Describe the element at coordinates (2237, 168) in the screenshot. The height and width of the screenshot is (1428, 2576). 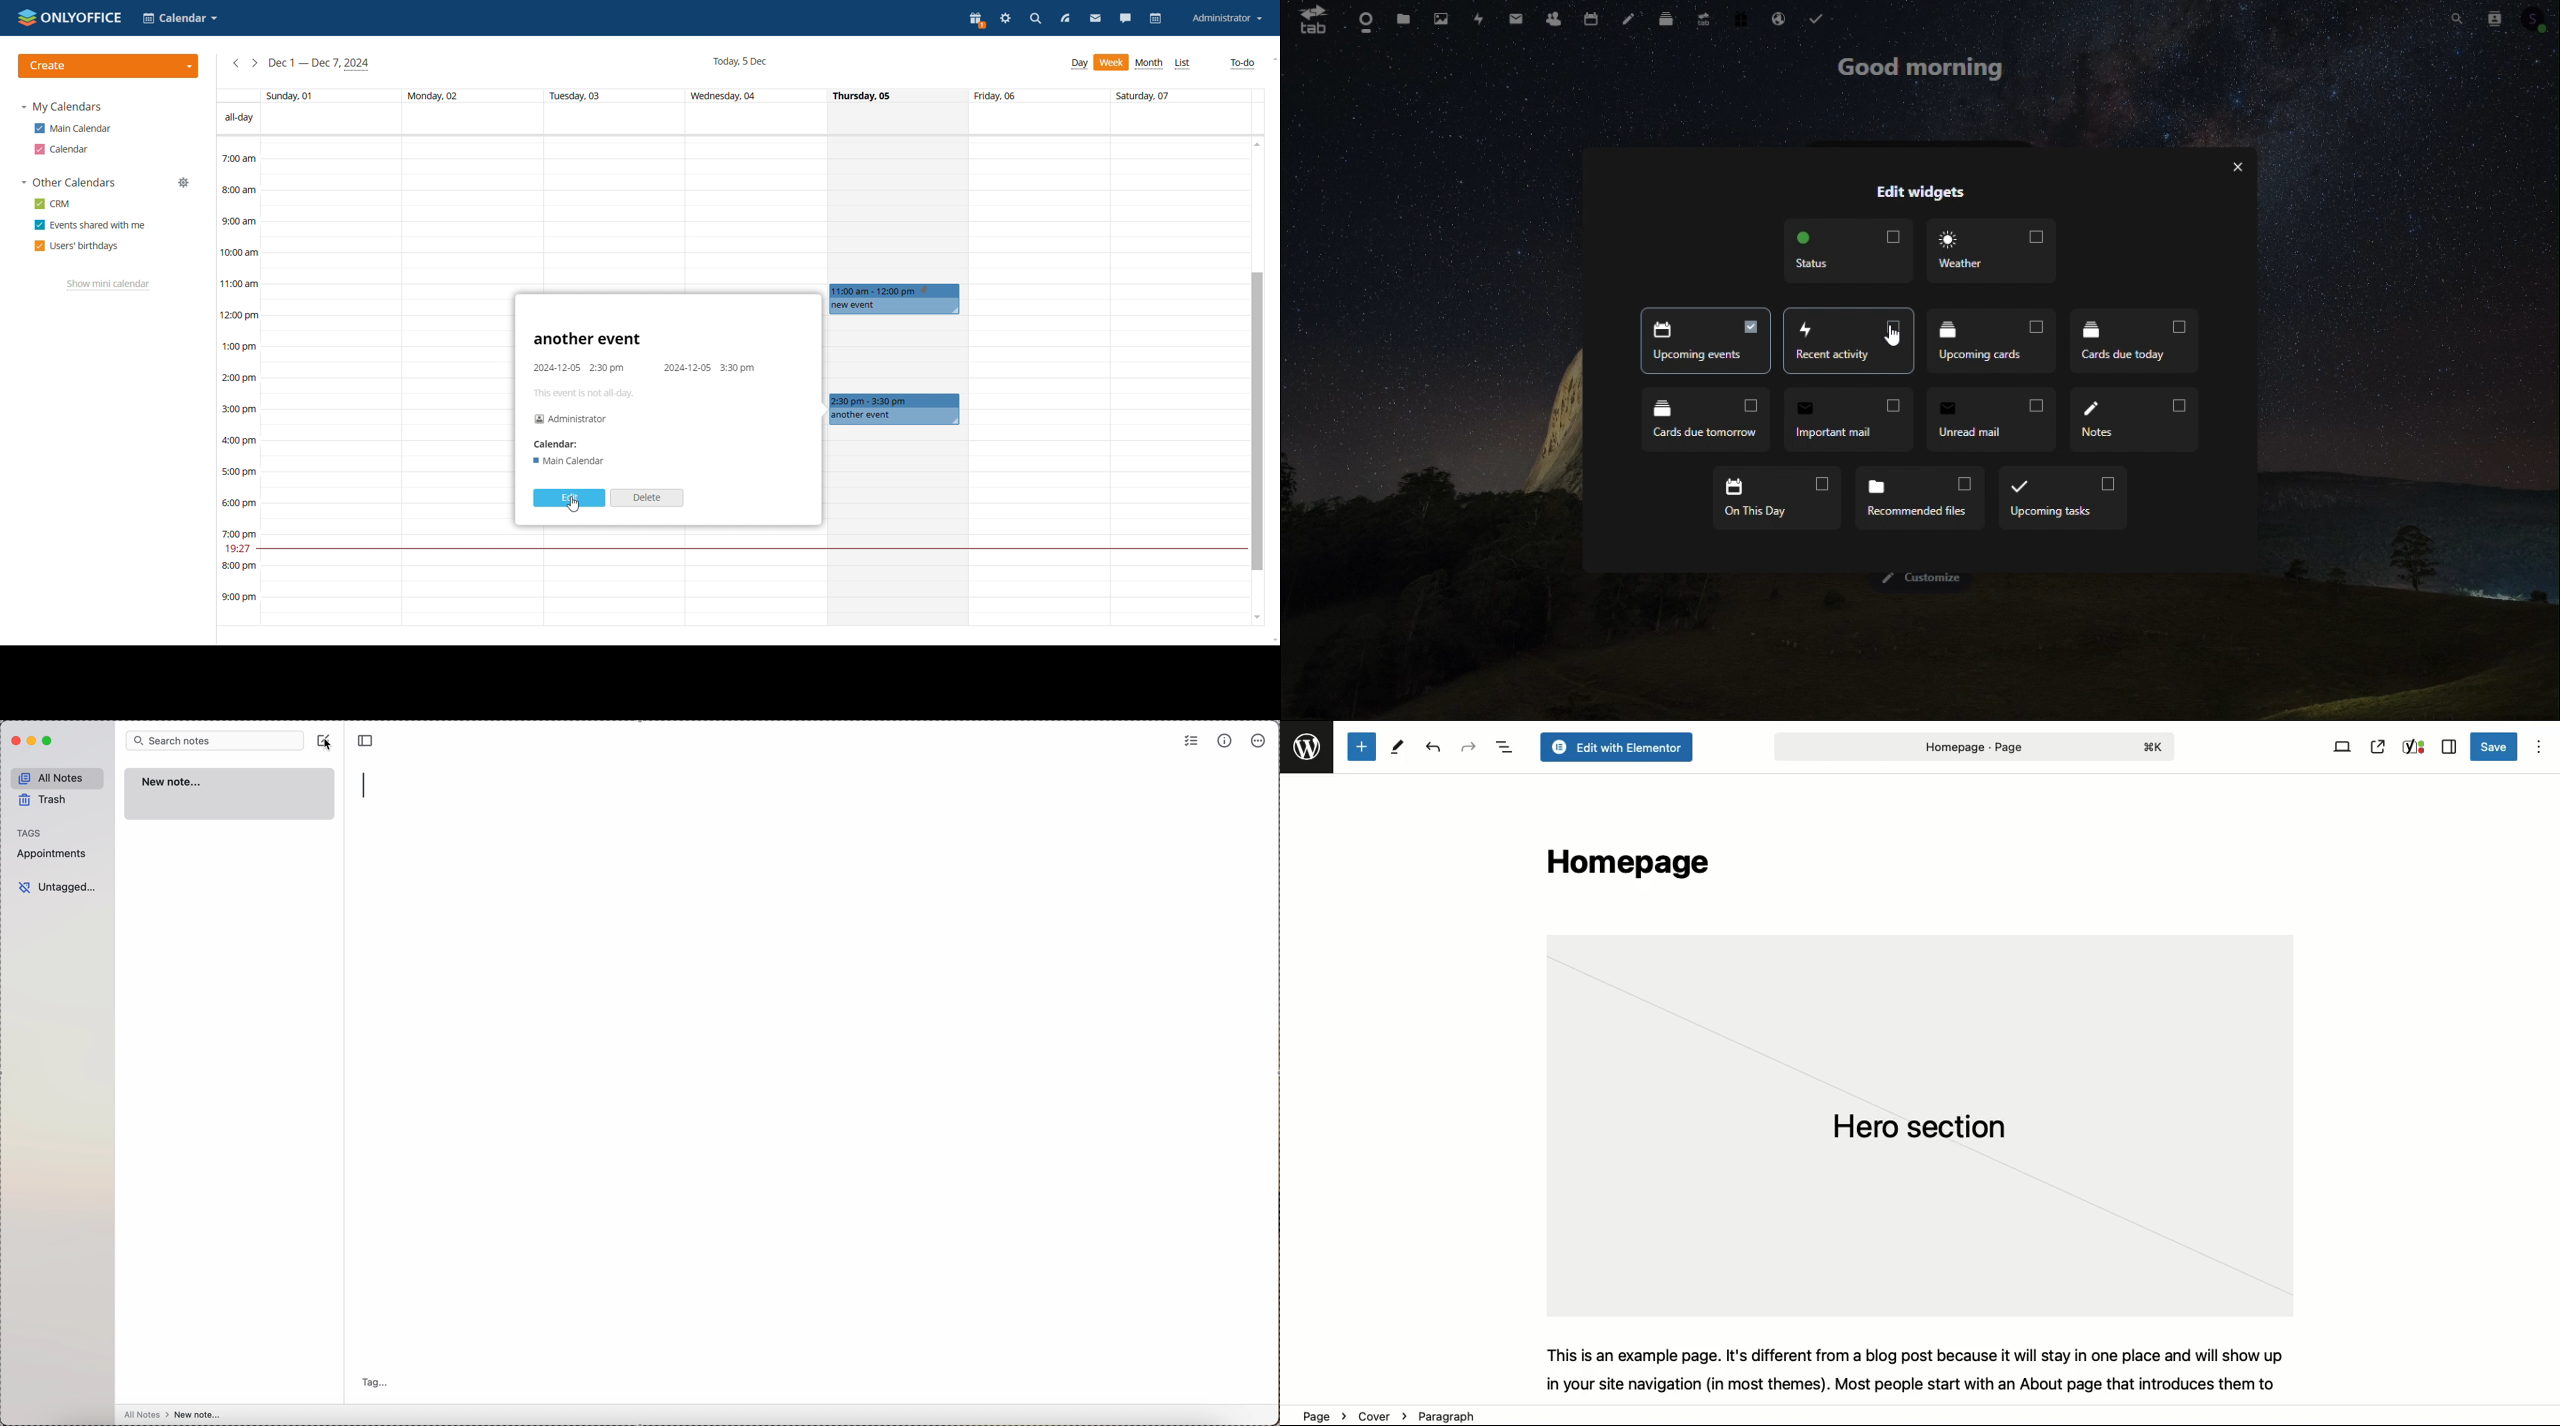
I see `close` at that location.